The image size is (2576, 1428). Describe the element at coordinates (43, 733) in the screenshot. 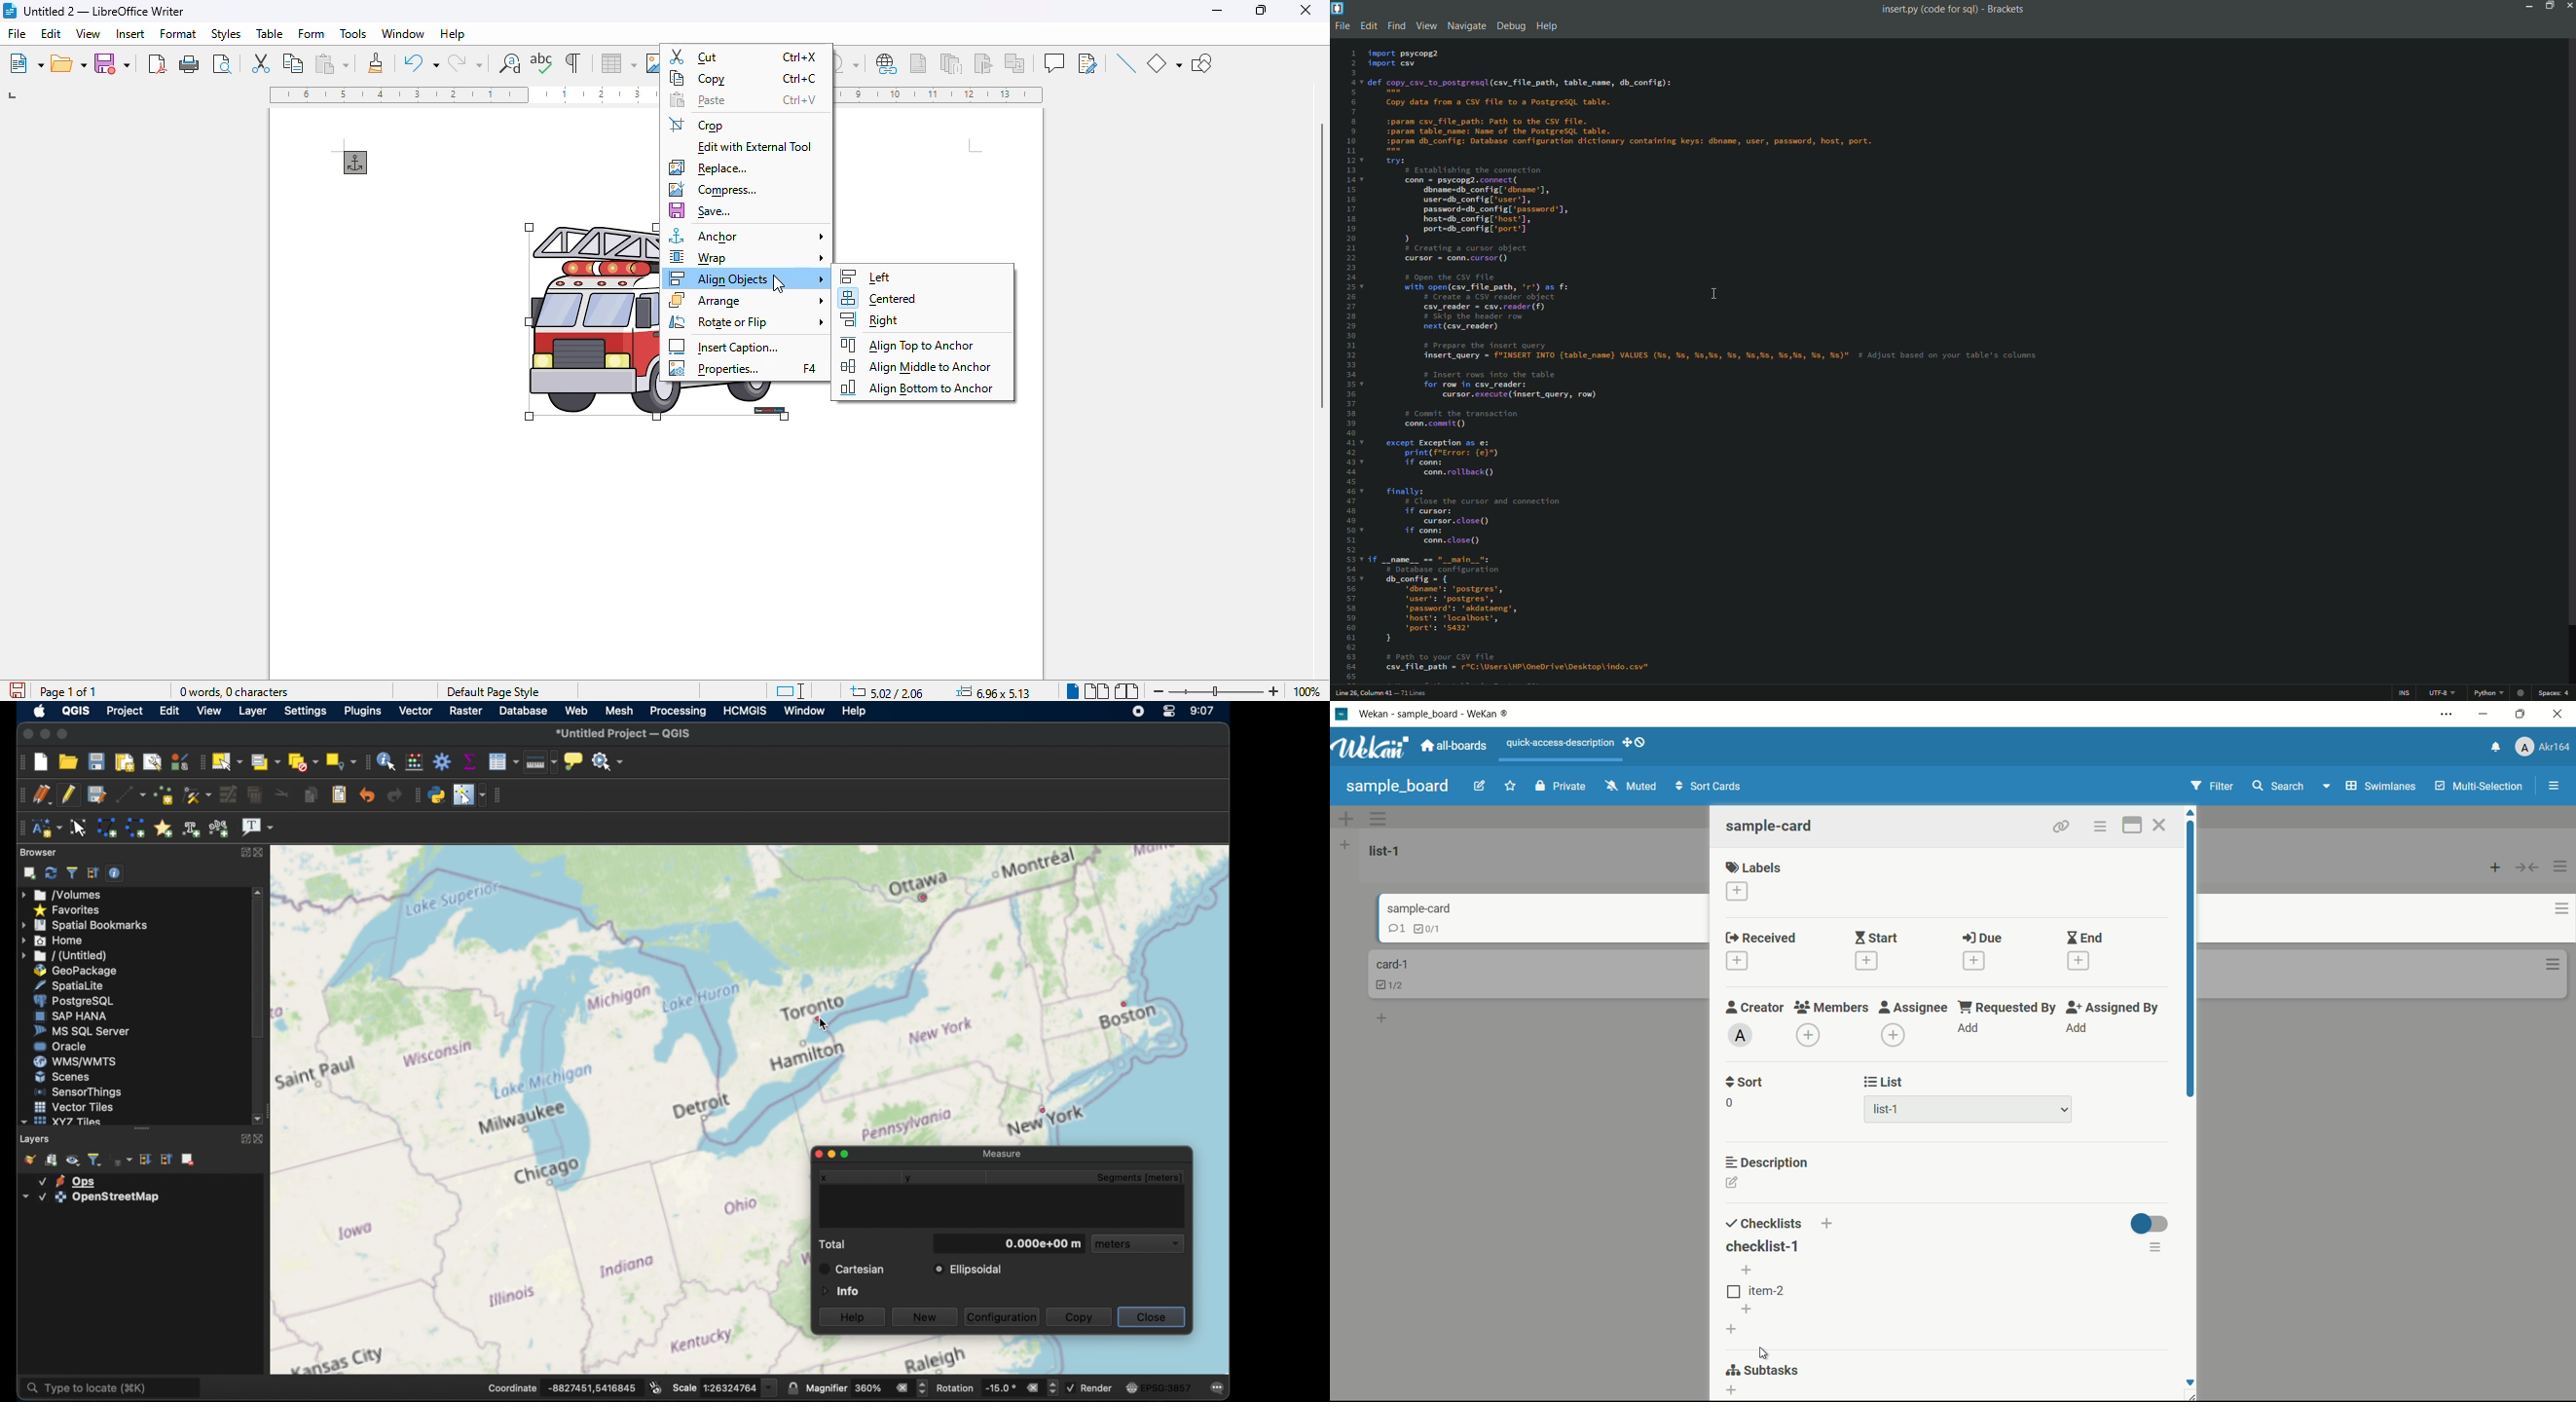

I see `minimize` at that location.